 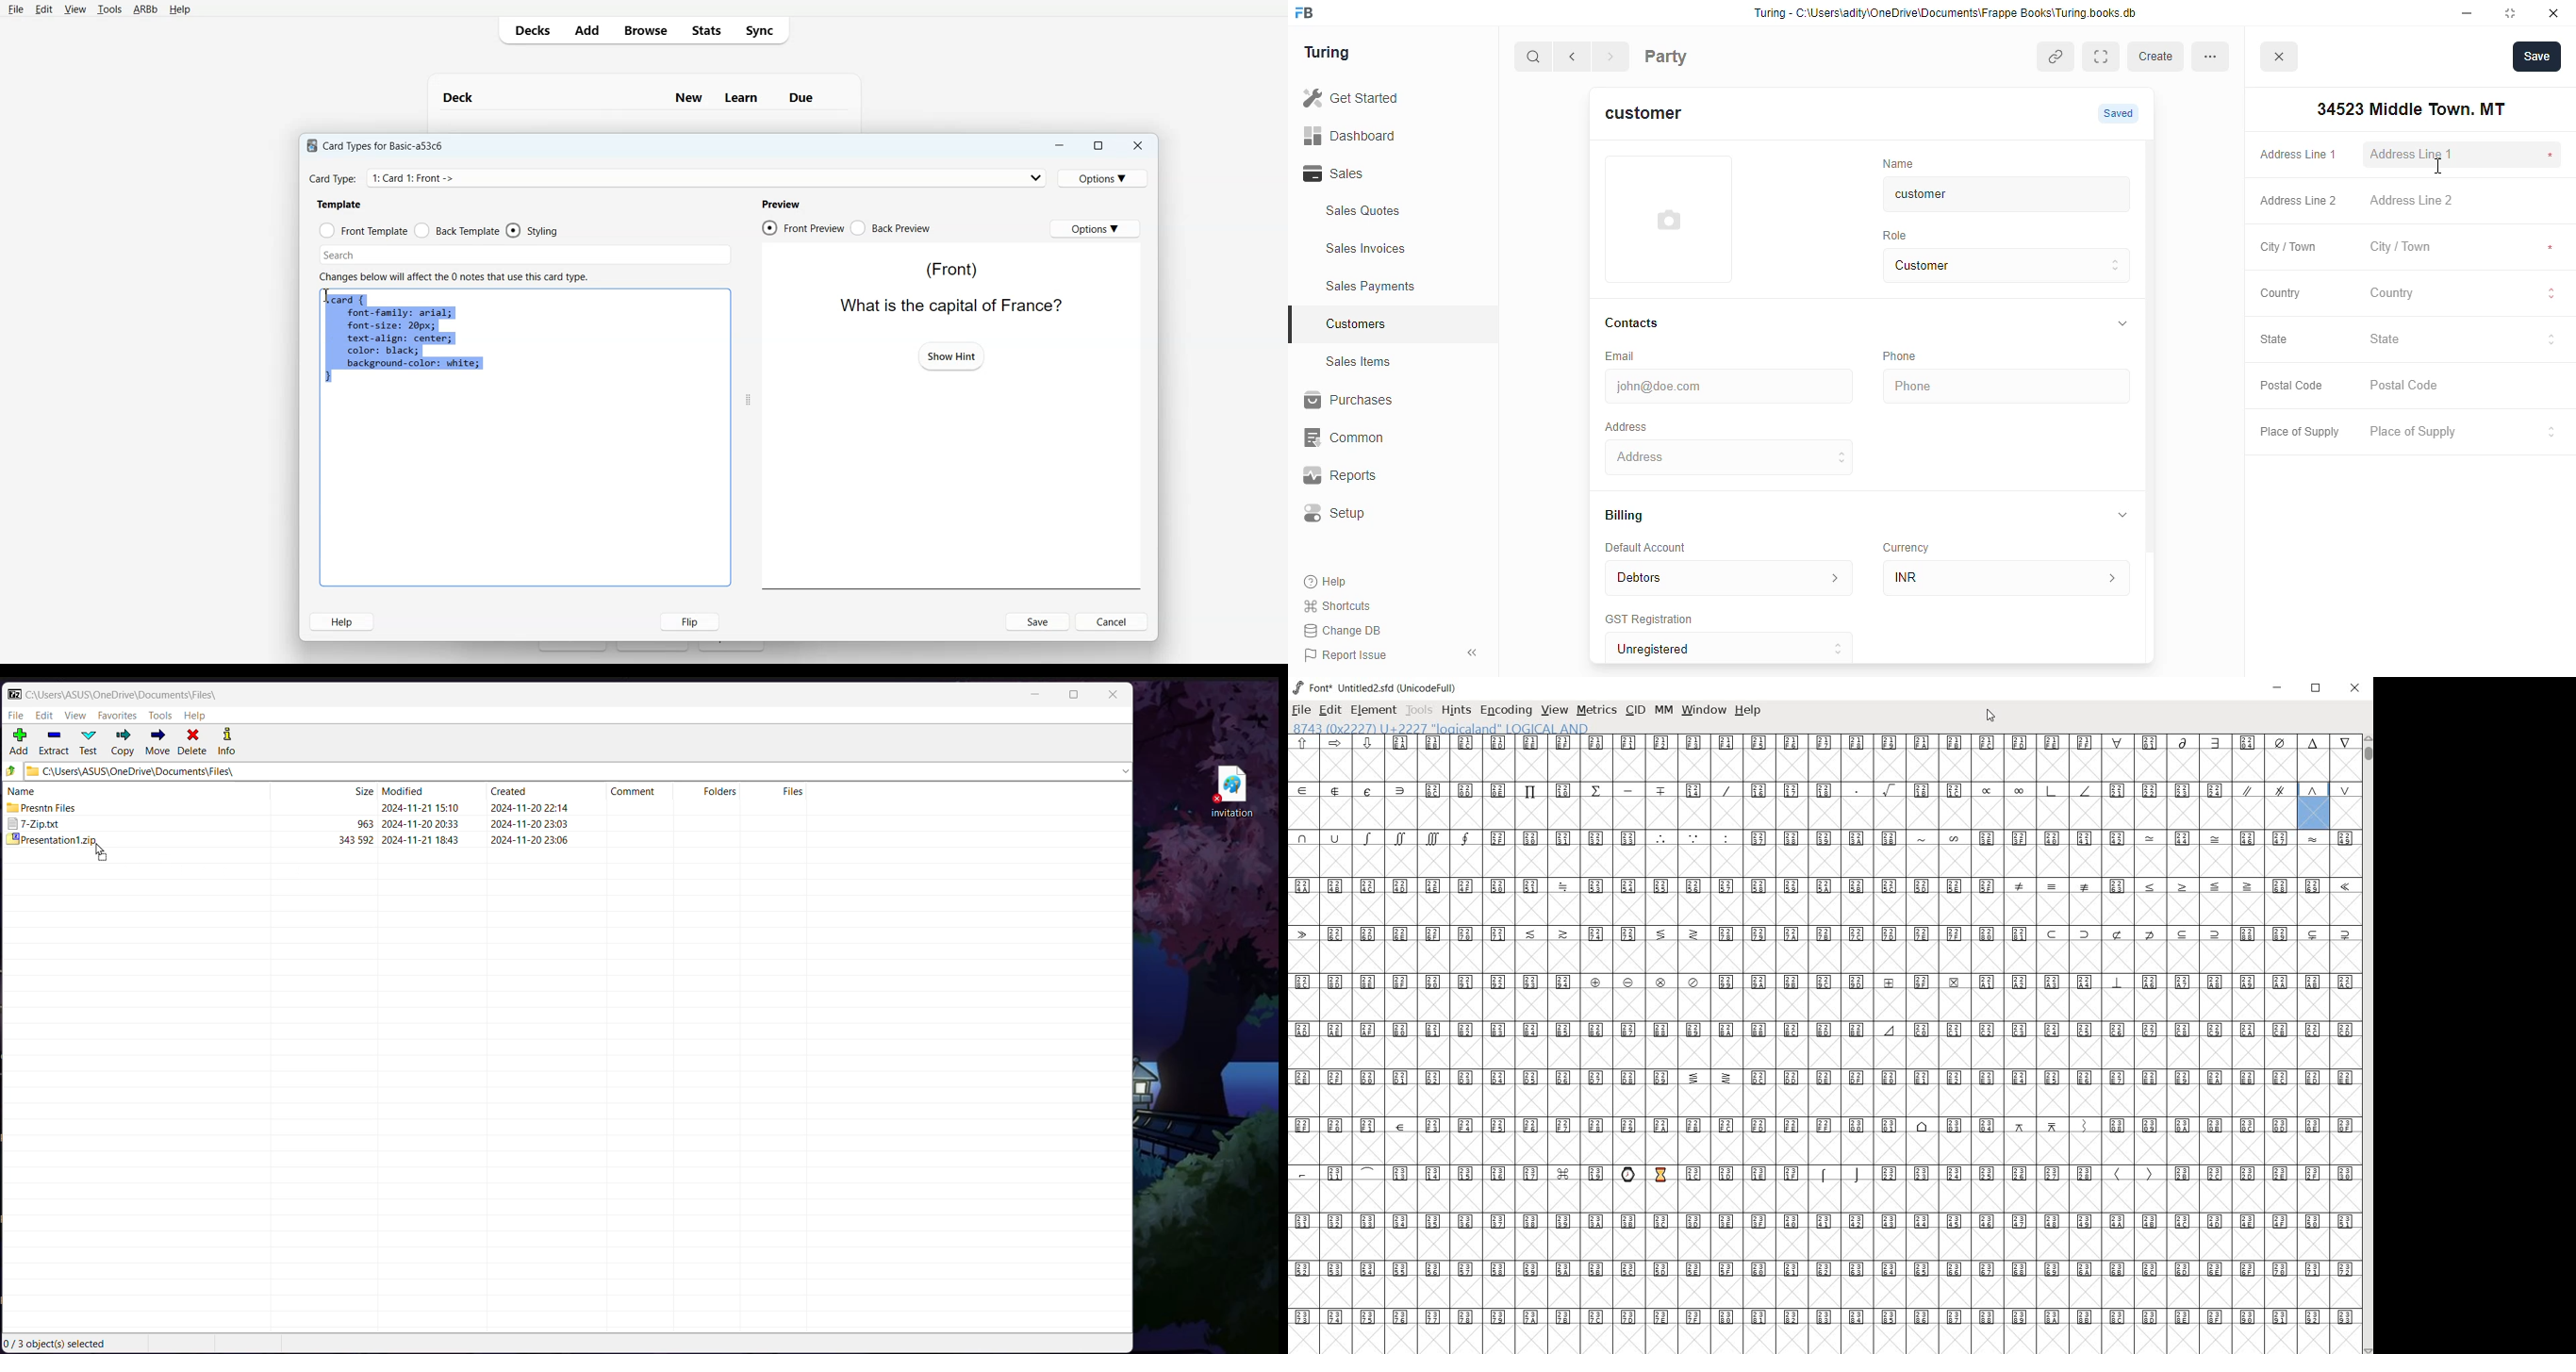 I want to click on Default Account, so click(x=1660, y=547).